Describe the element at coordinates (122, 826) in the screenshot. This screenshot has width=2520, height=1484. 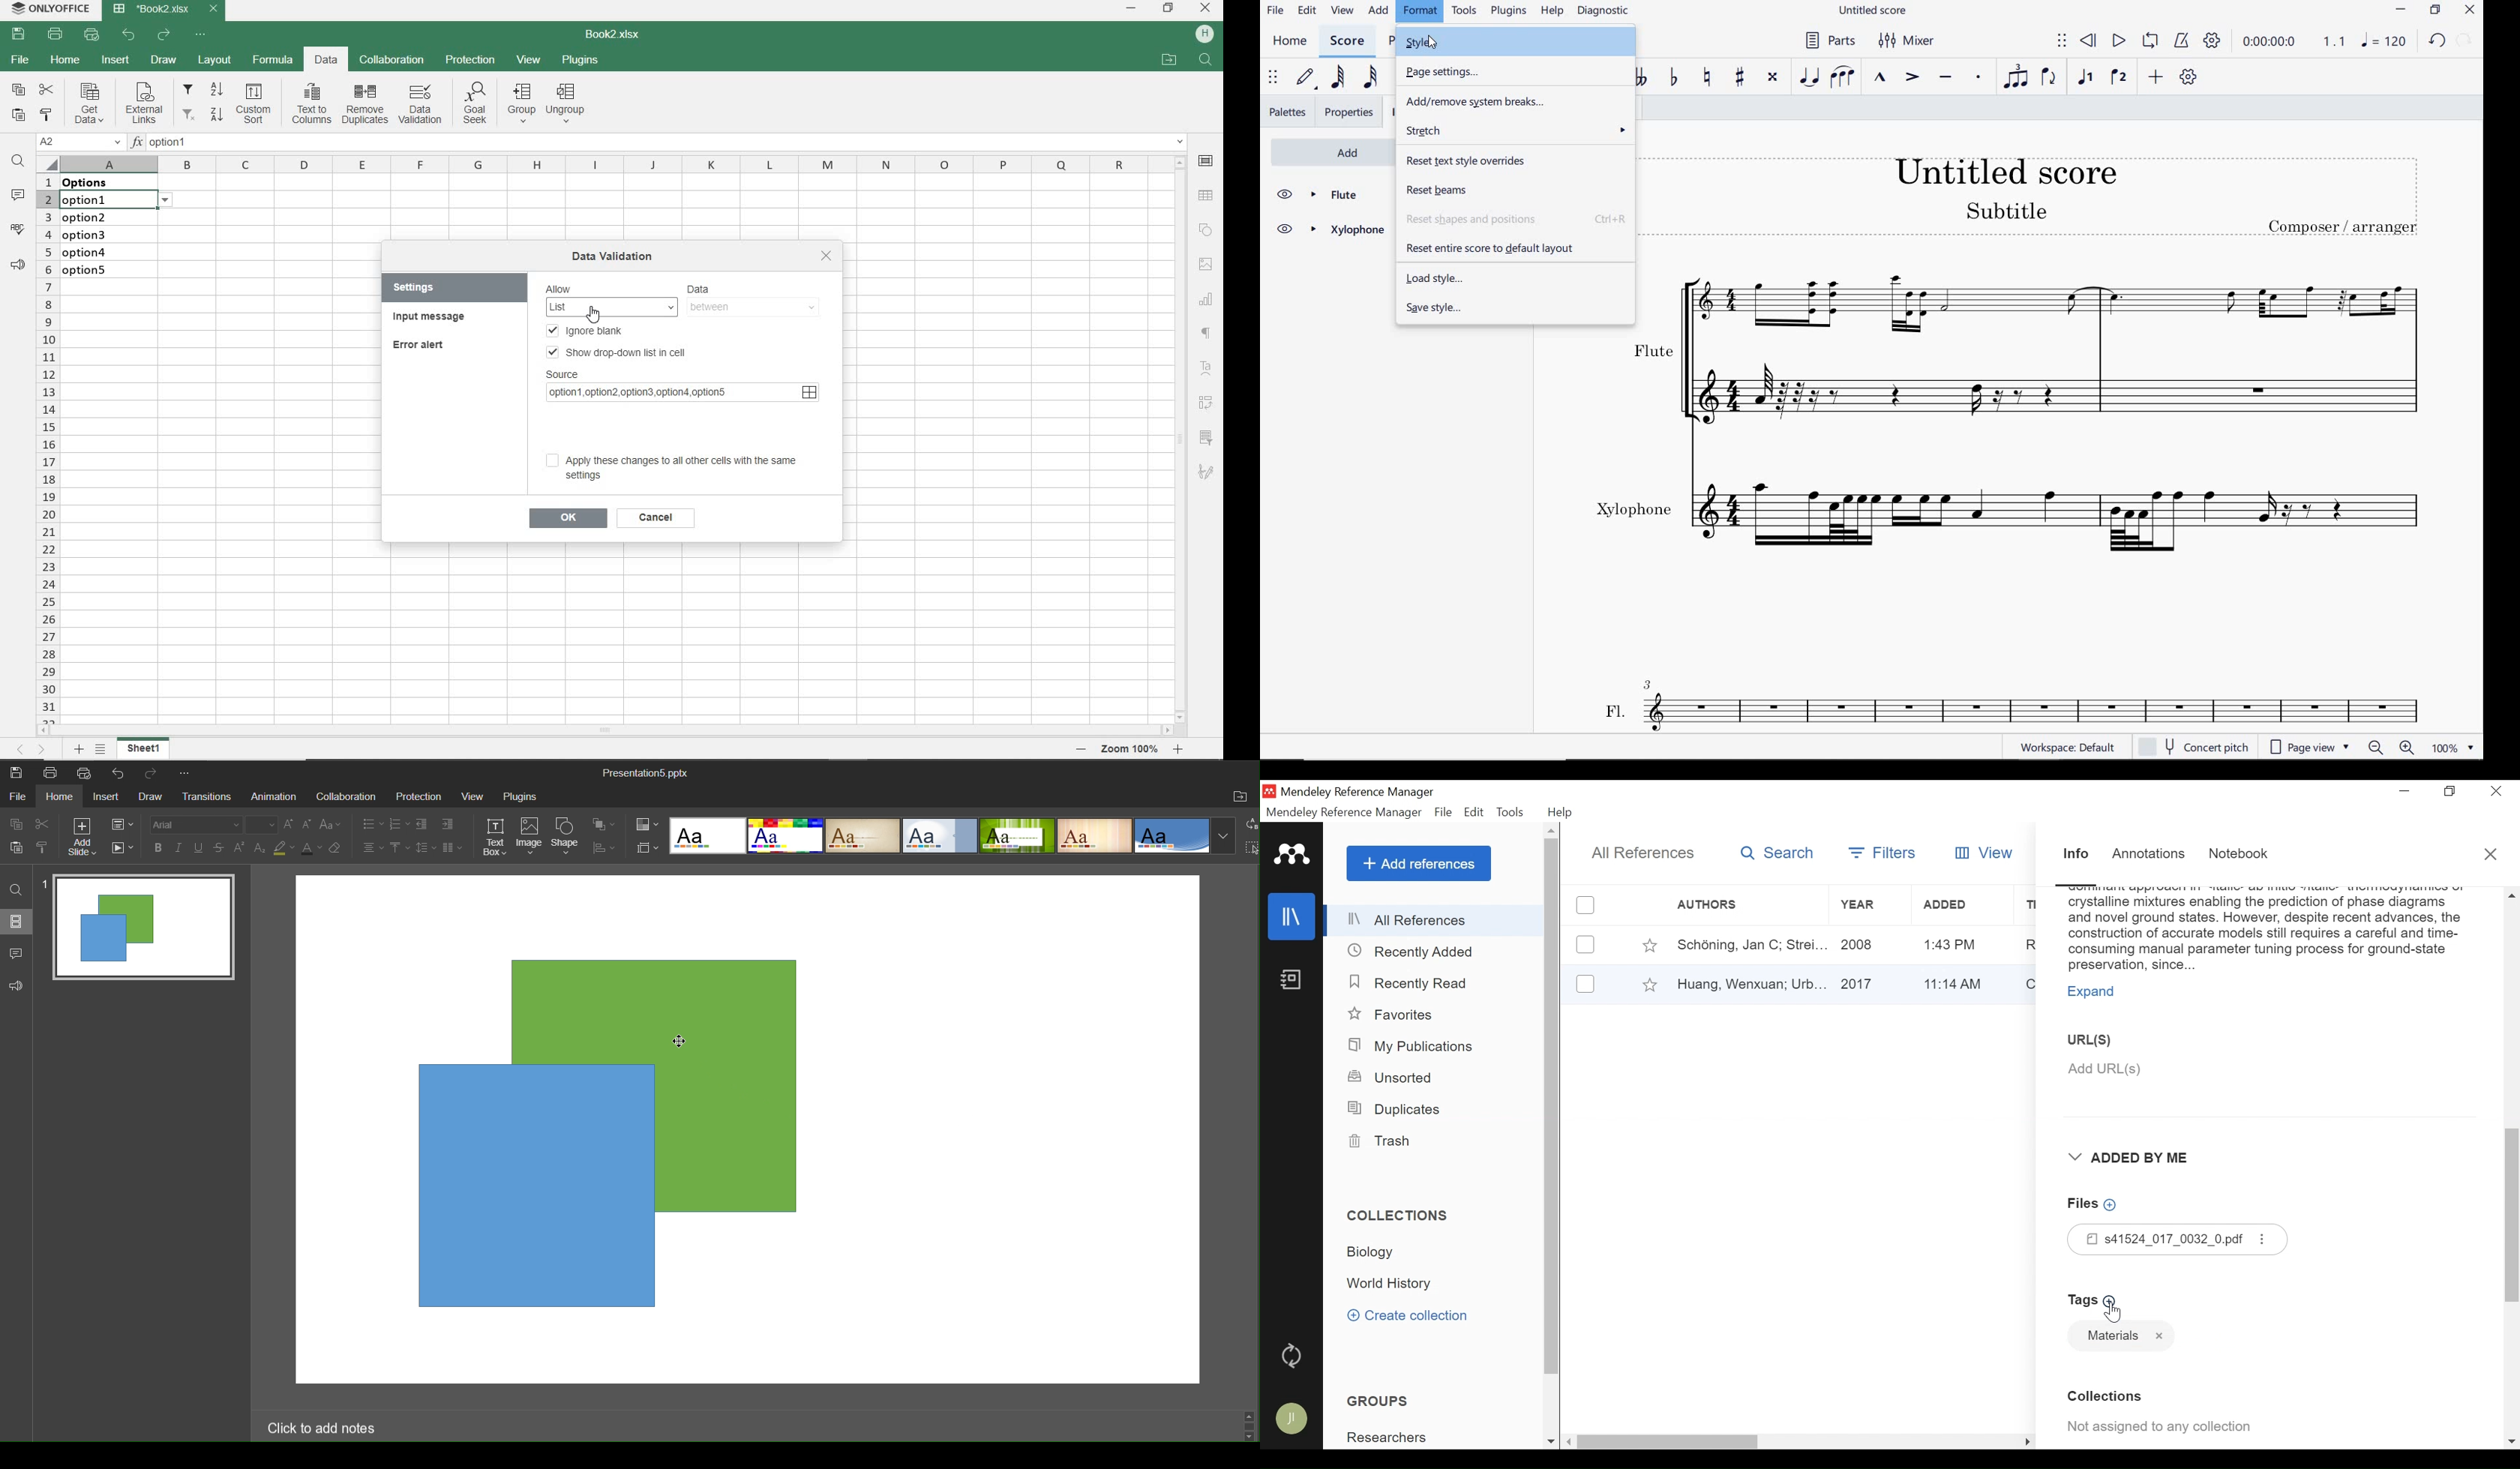
I see `Slide Settings` at that location.